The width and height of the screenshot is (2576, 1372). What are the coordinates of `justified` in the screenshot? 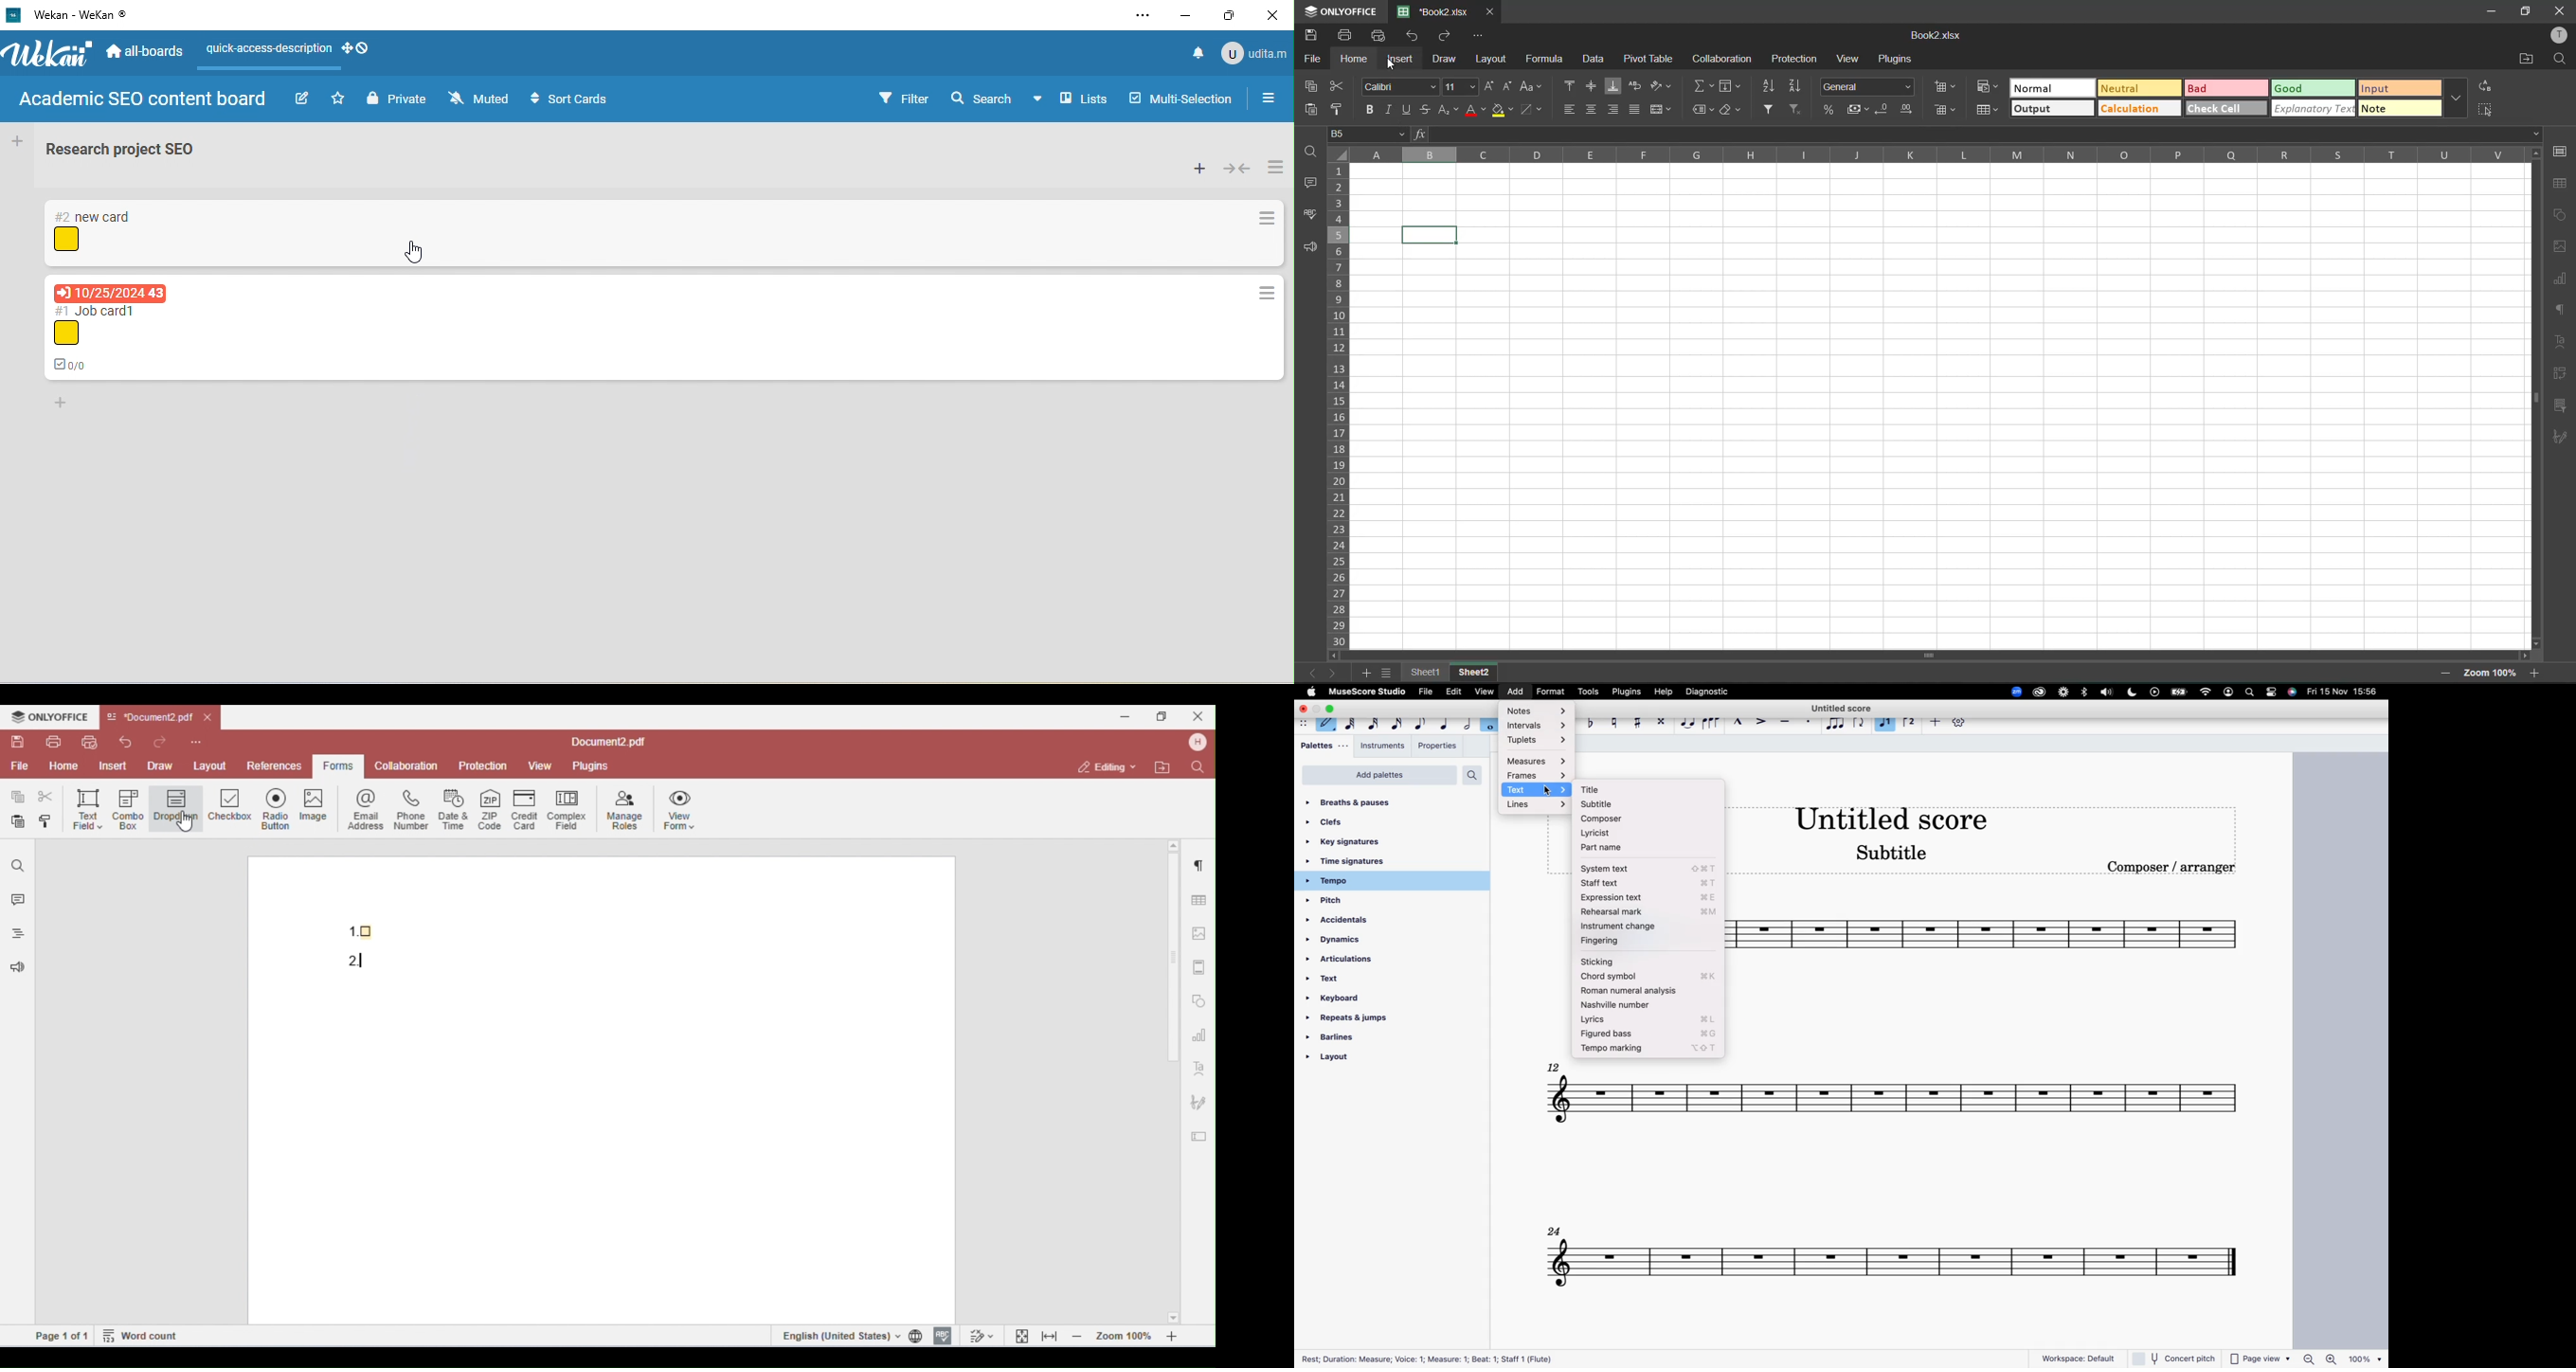 It's located at (1638, 112).